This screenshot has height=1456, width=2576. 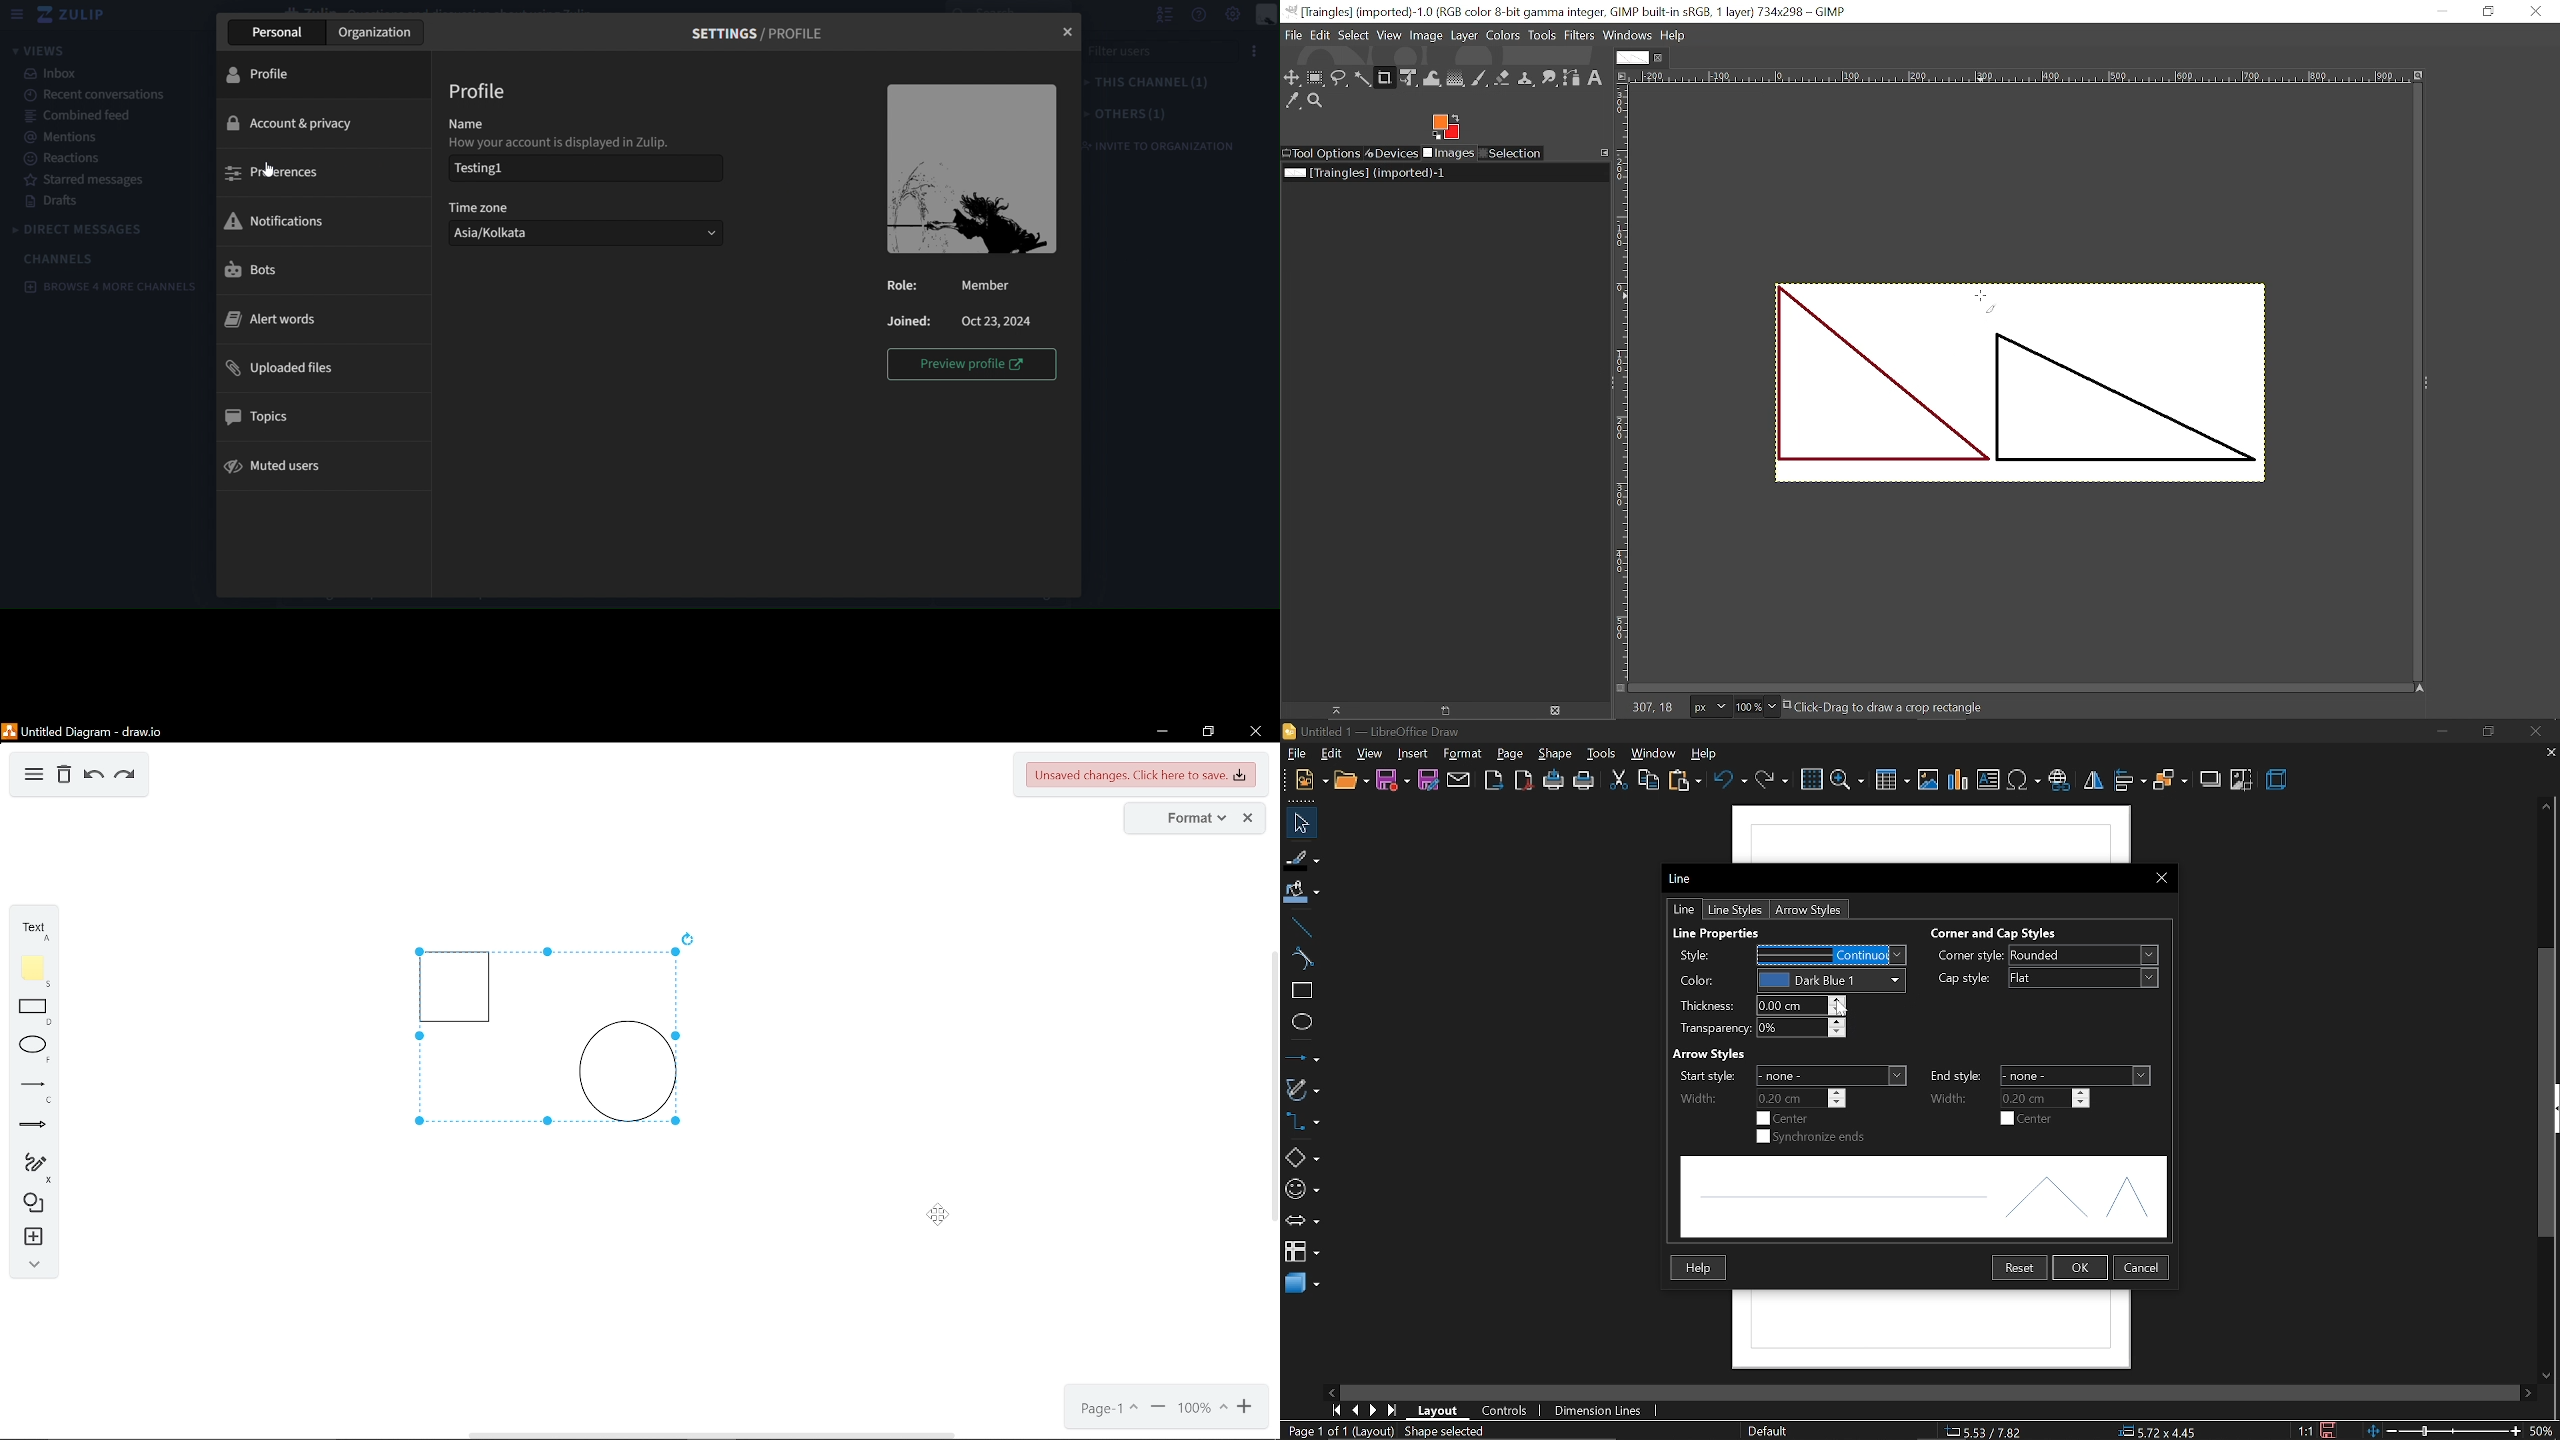 I want to click on browse 4 more channels, so click(x=110, y=286).